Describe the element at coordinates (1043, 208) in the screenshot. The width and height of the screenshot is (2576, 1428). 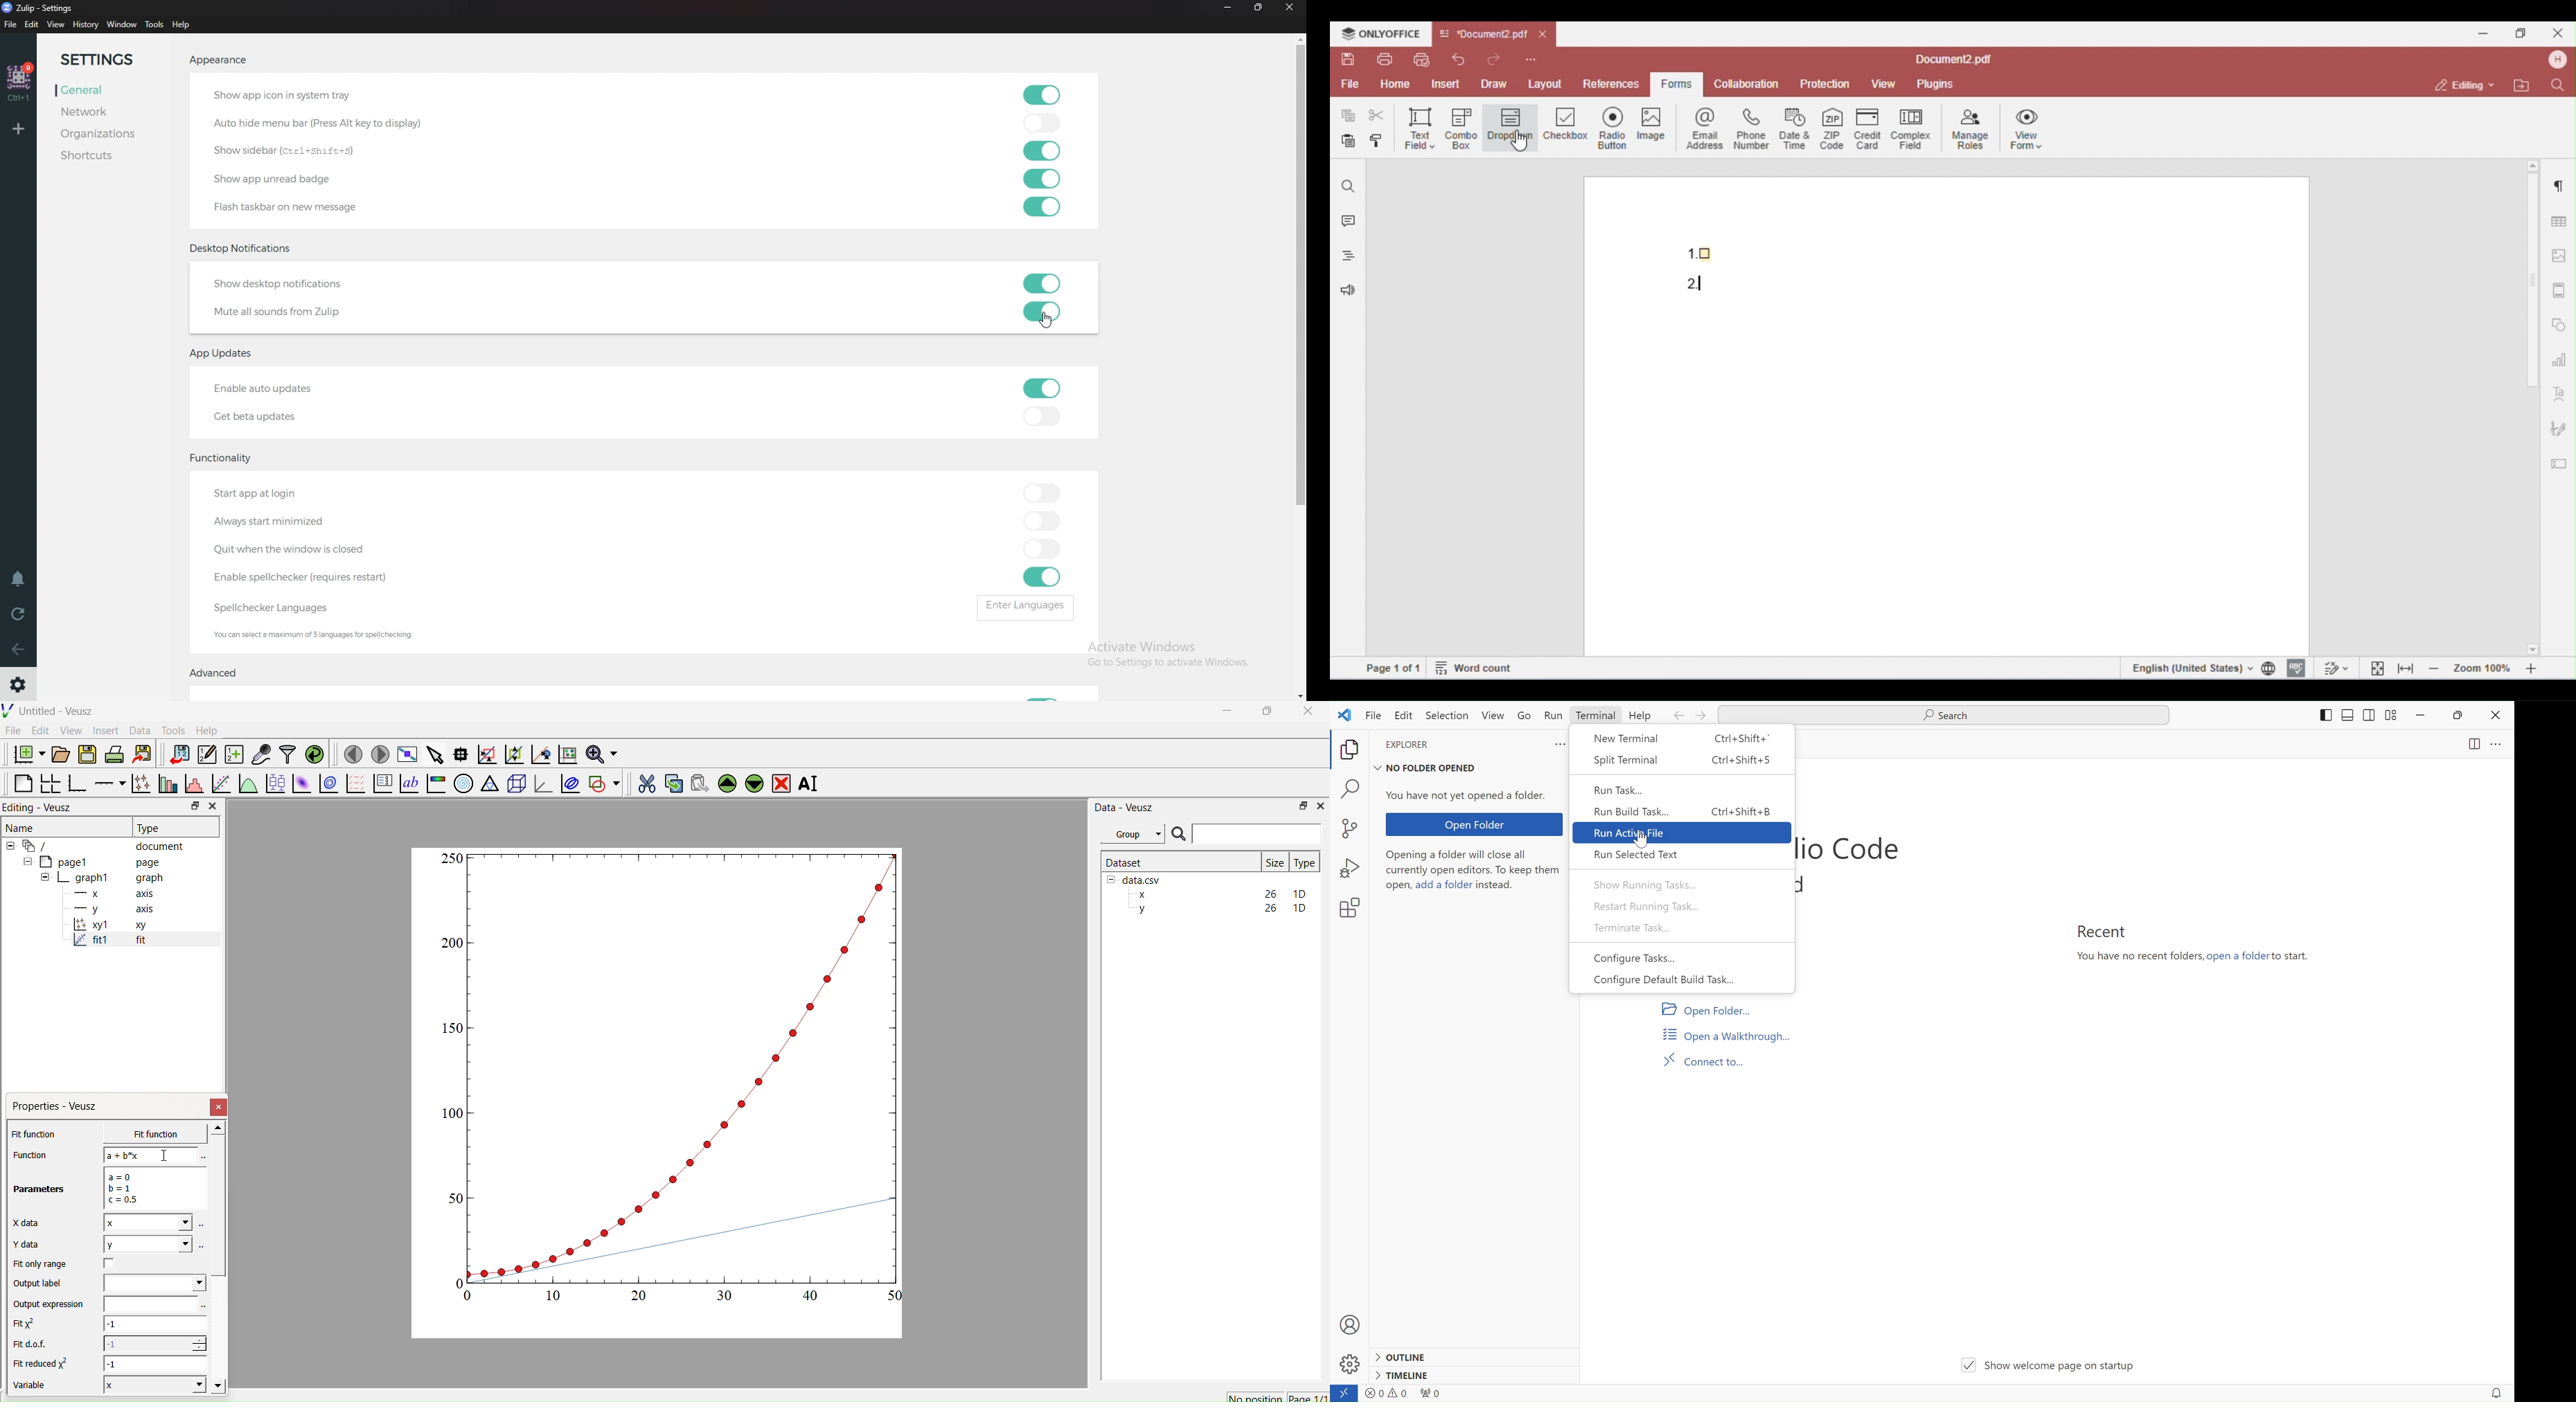
I see `toggle` at that location.